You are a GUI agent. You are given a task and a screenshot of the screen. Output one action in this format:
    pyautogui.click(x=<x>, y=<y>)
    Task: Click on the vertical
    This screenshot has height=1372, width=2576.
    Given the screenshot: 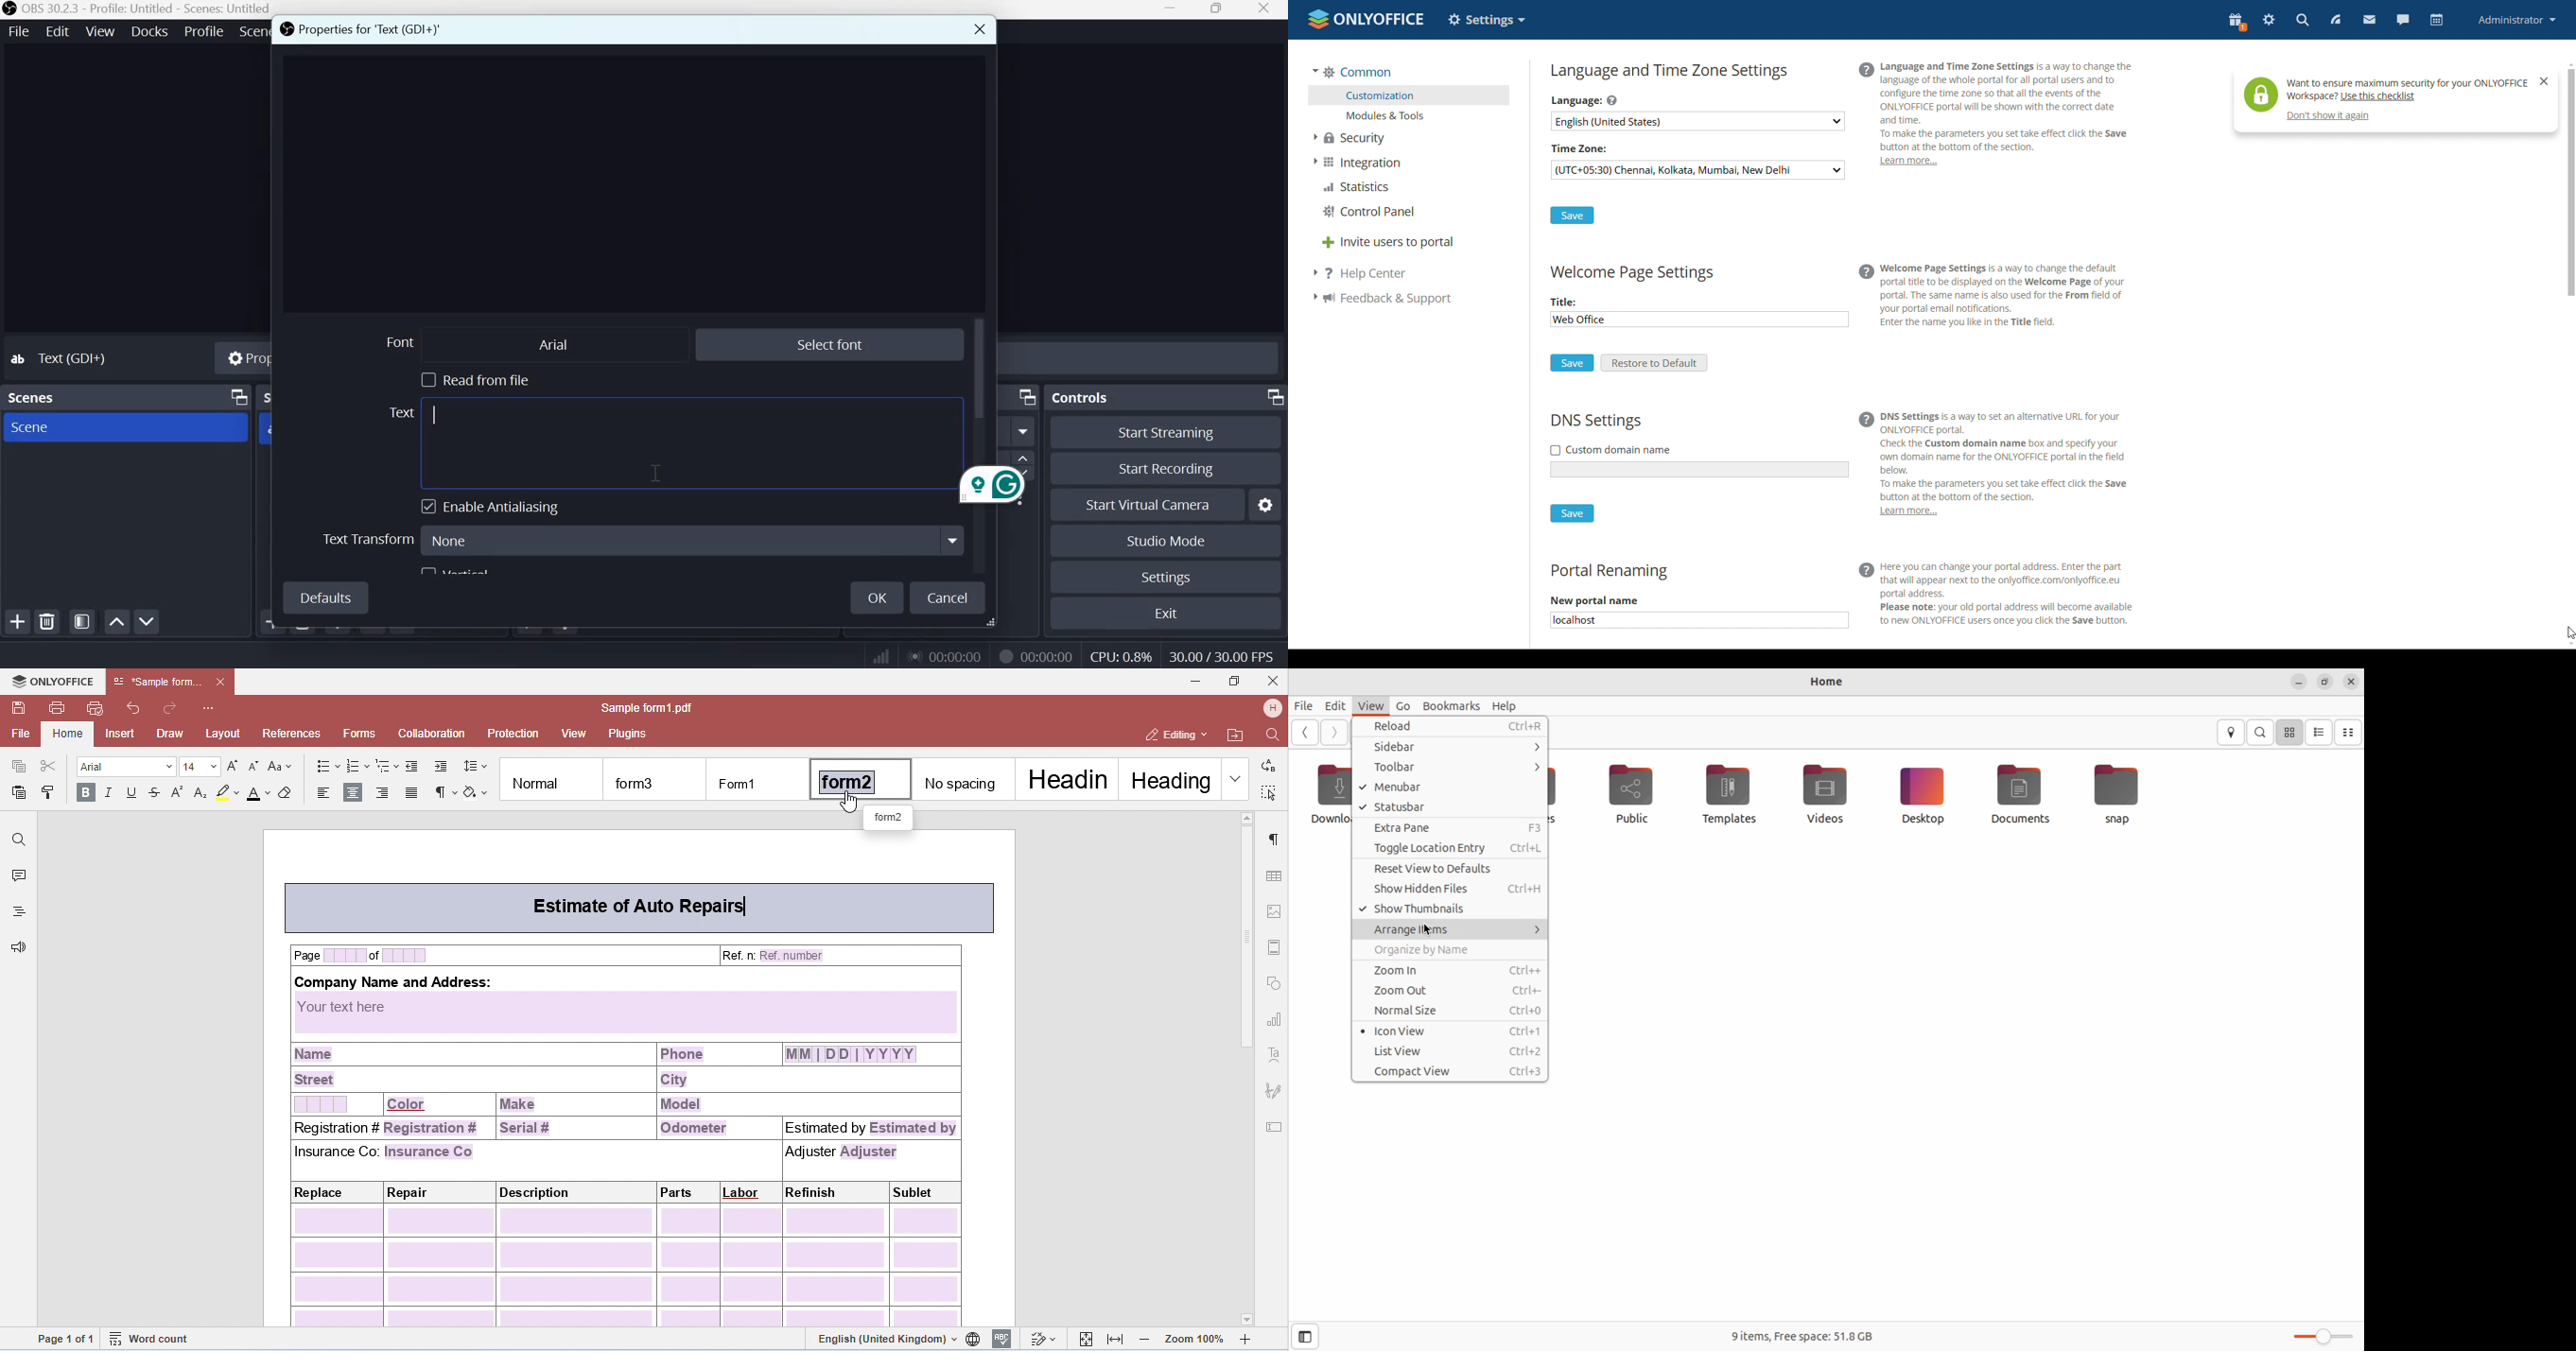 What is the action you would take?
    pyautogui.click(x=461, y=571)
    